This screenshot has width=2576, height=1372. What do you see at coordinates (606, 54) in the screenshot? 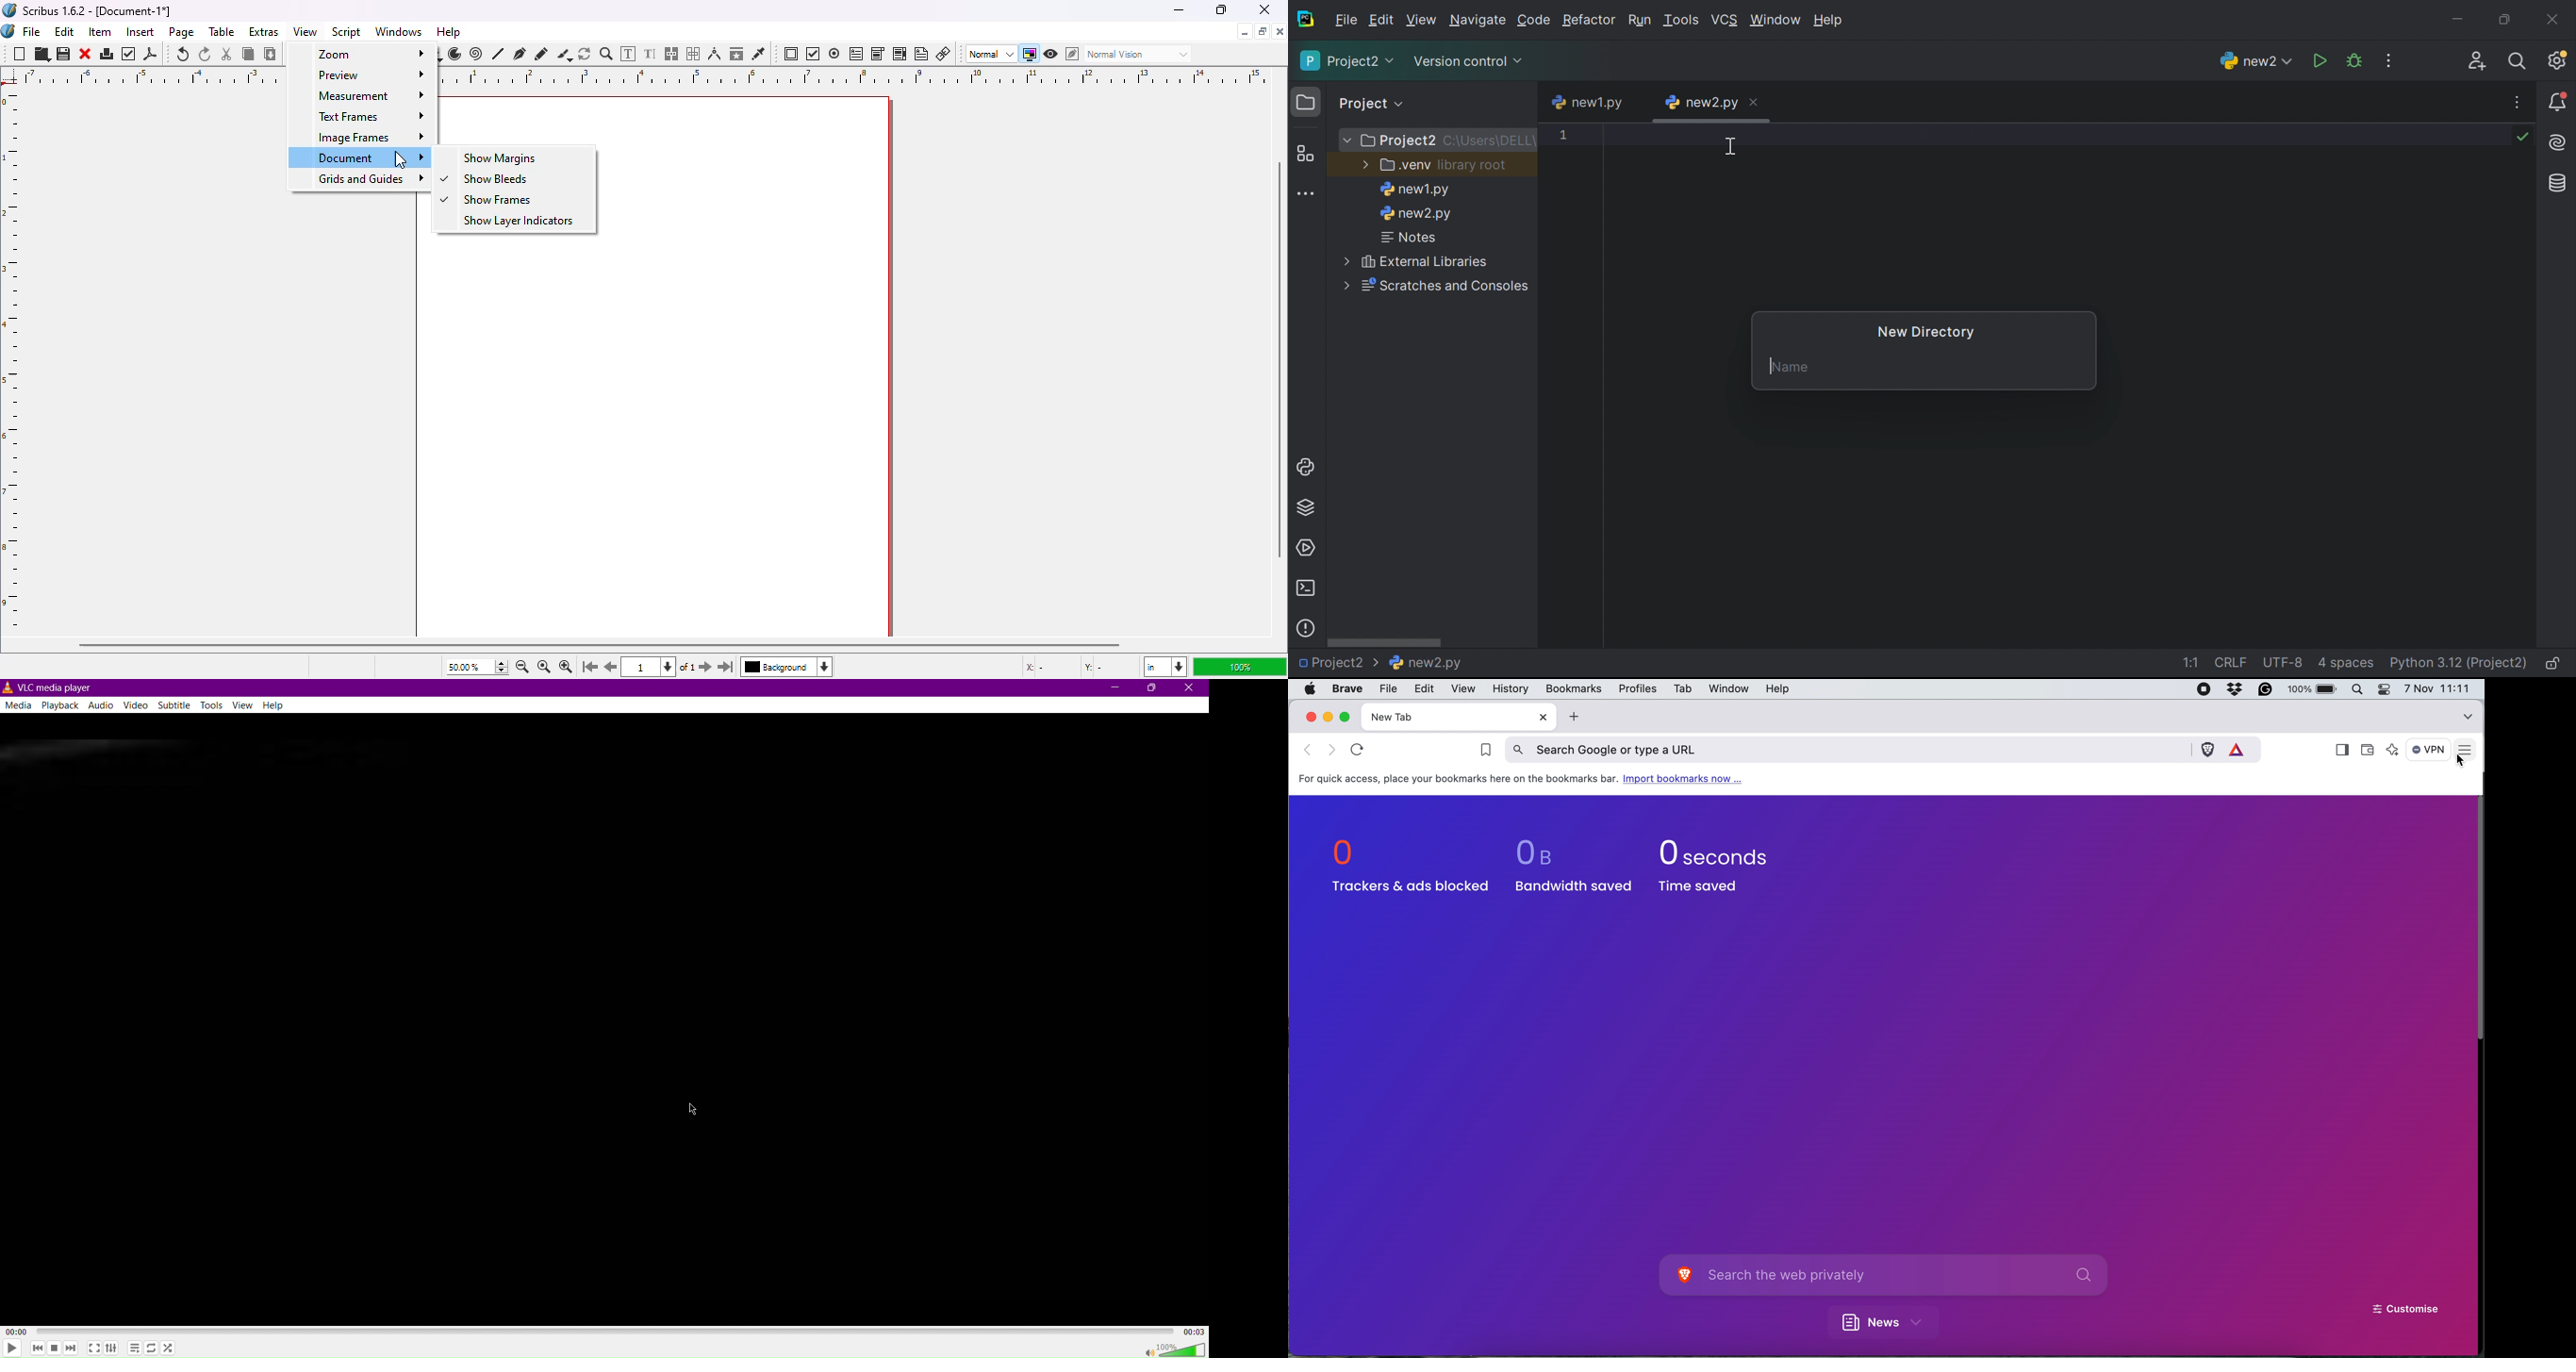
I see `zoom in or out` at bounding box center [606, 54].